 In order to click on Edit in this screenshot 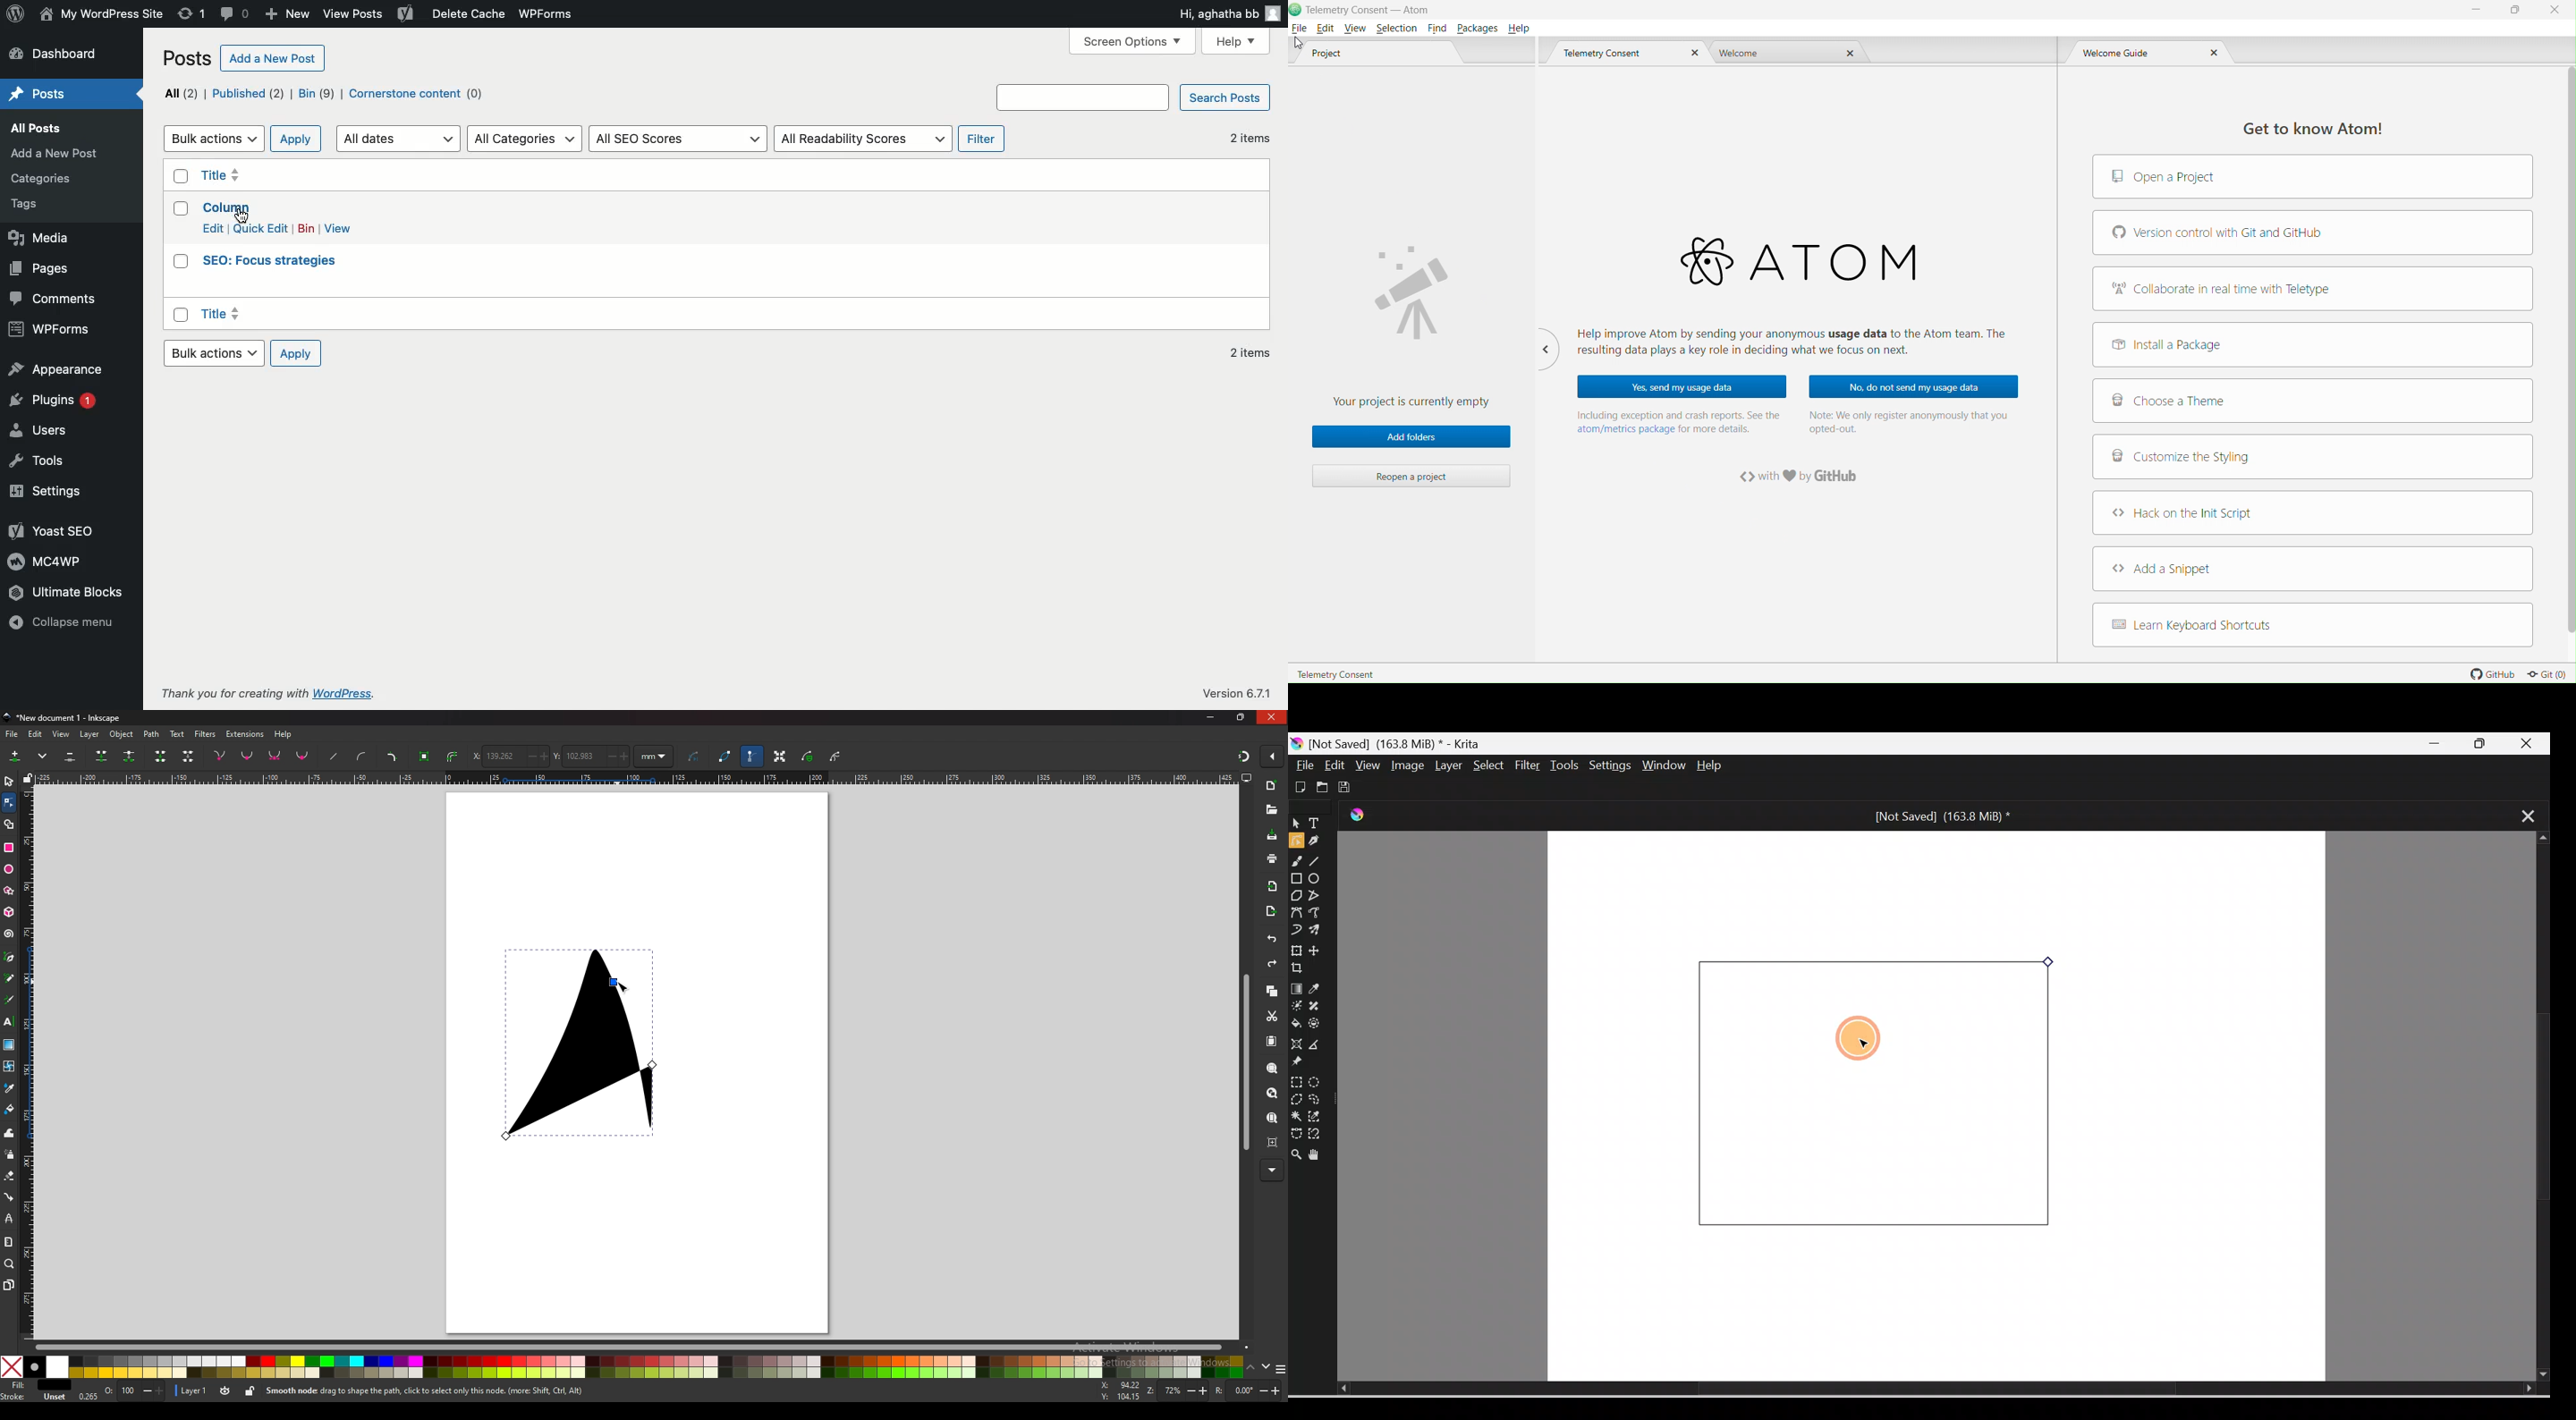, I will do `click(1325, 29)`.